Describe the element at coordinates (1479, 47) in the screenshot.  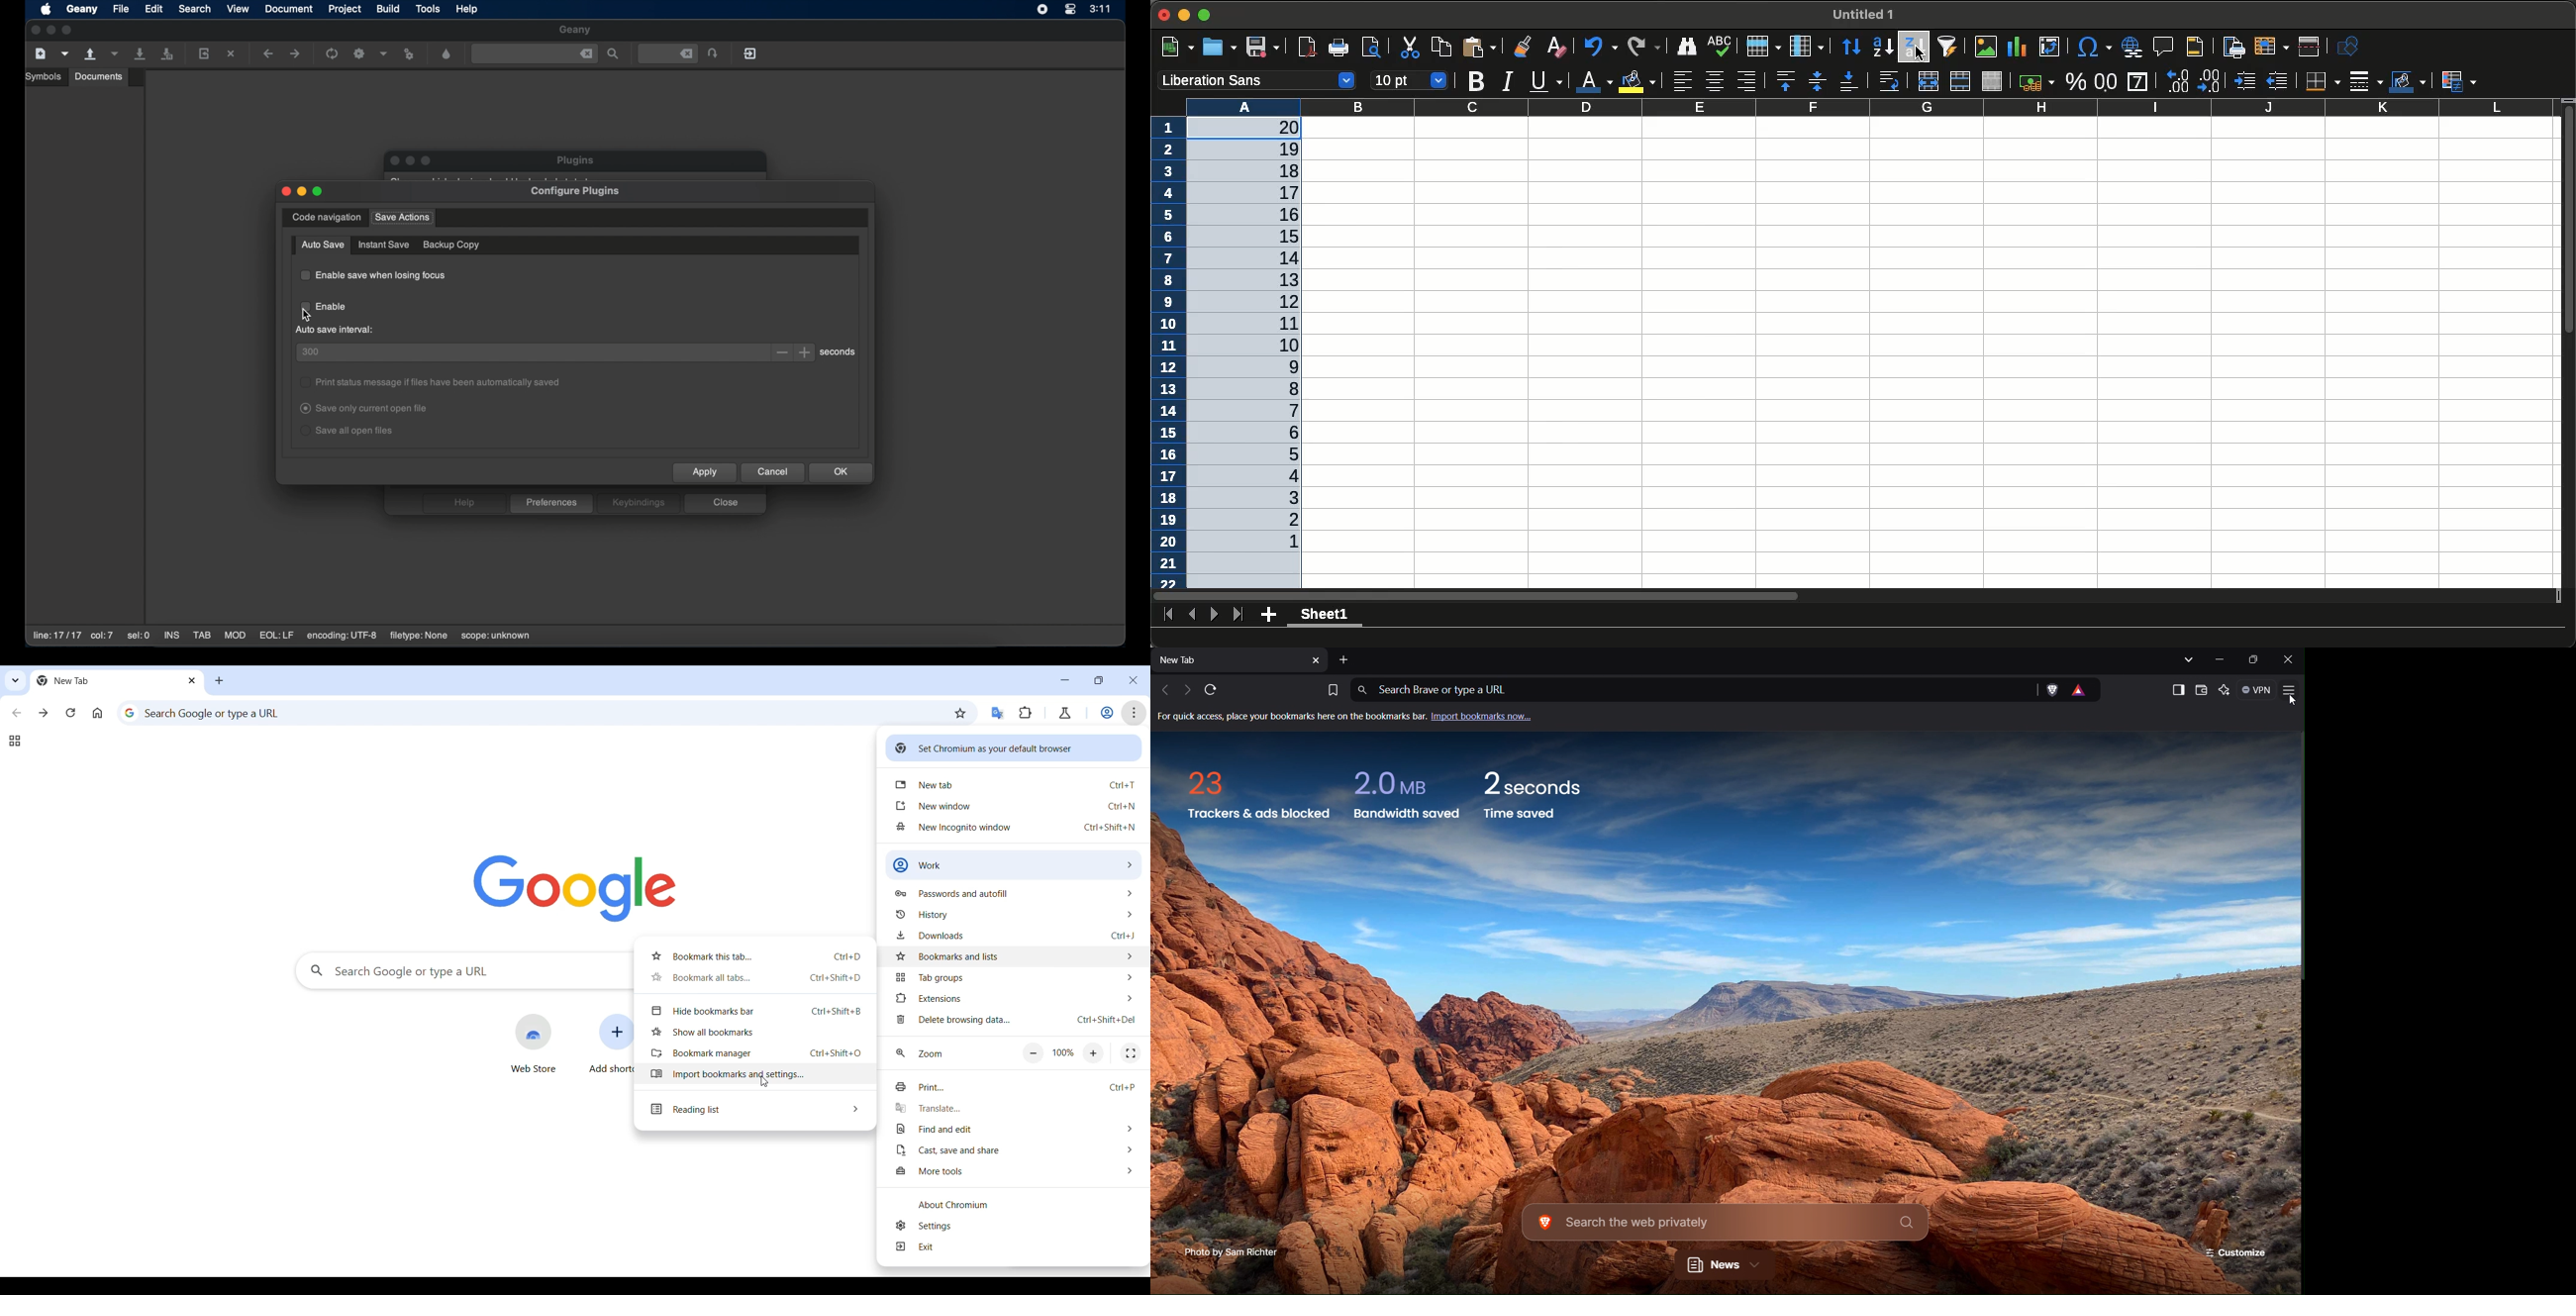
I see `Paste` at that location.